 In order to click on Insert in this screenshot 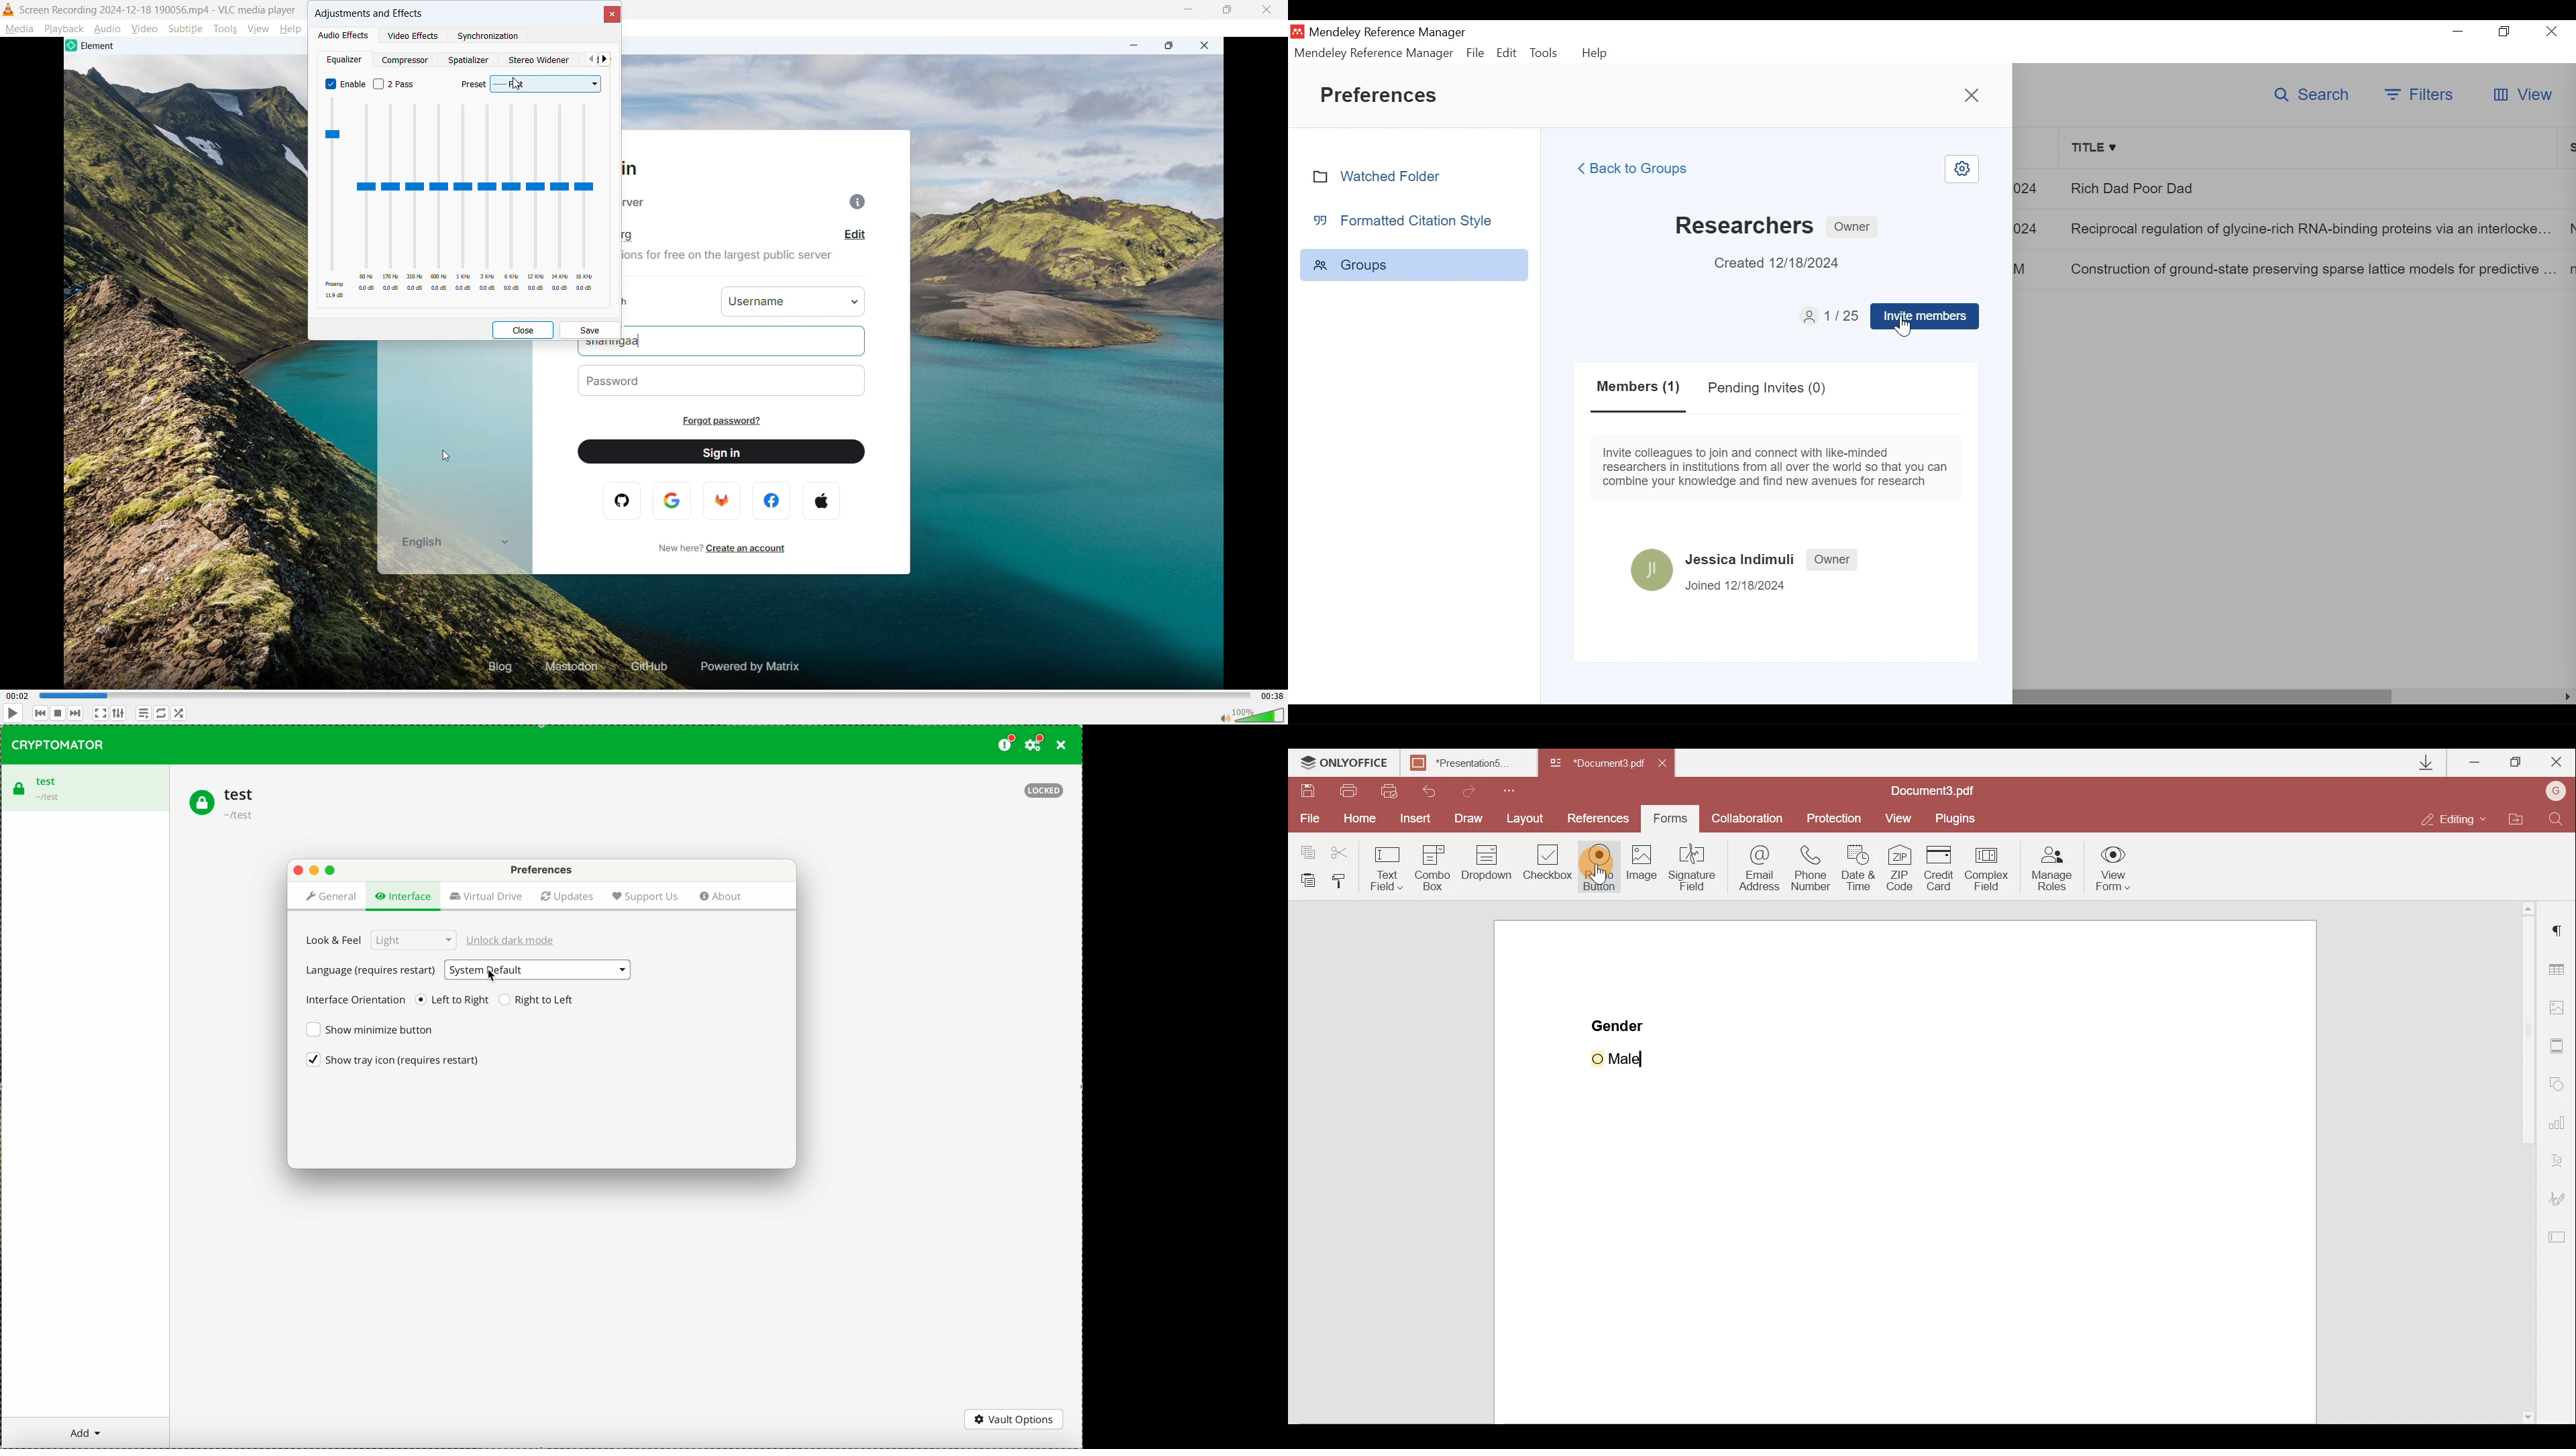, I will do `click(1413, 820)`.